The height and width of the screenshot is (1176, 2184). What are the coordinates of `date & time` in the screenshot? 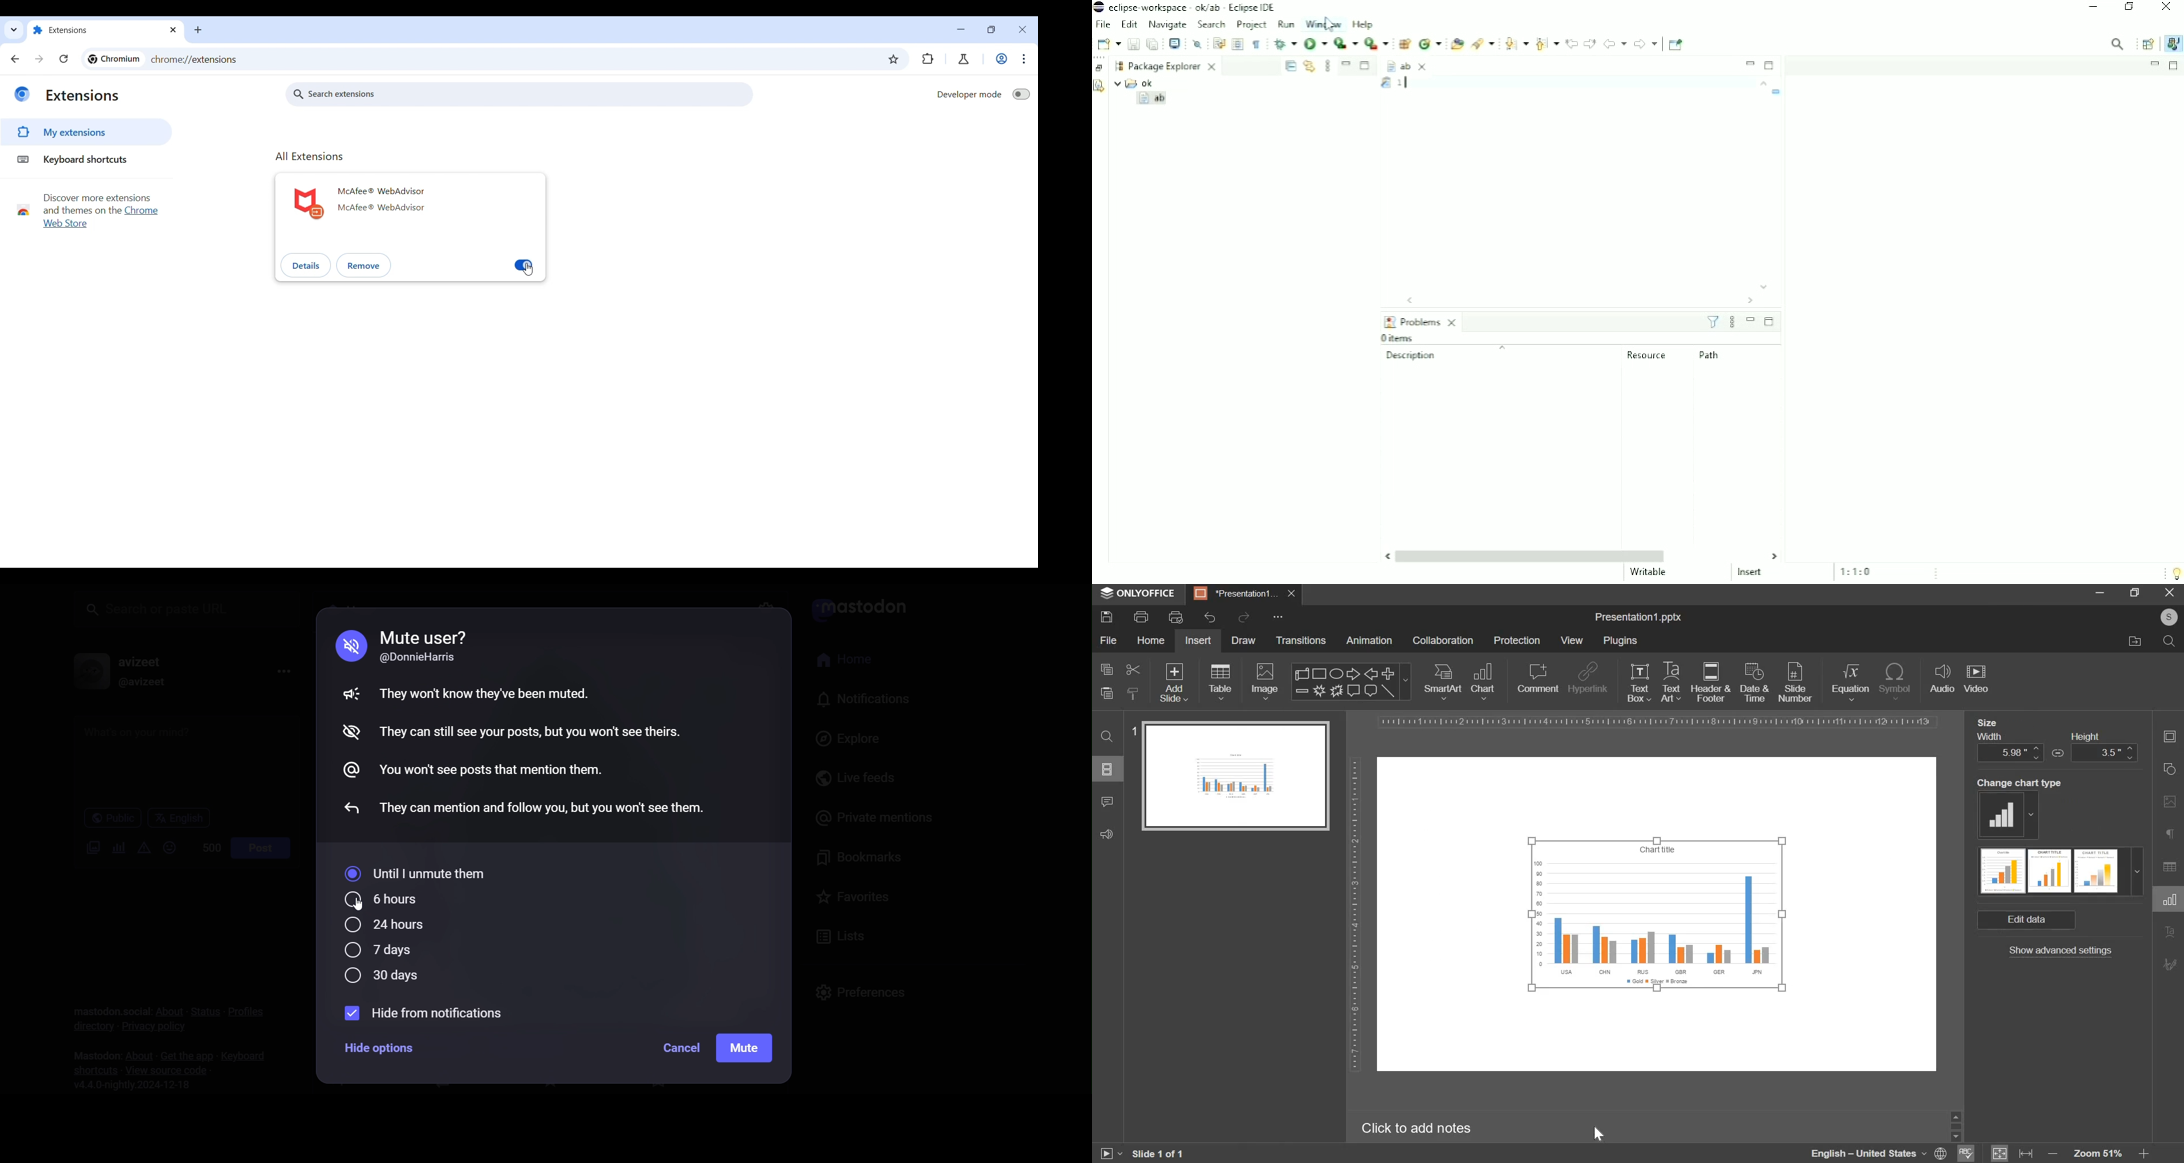 It's located at (1753, 682).